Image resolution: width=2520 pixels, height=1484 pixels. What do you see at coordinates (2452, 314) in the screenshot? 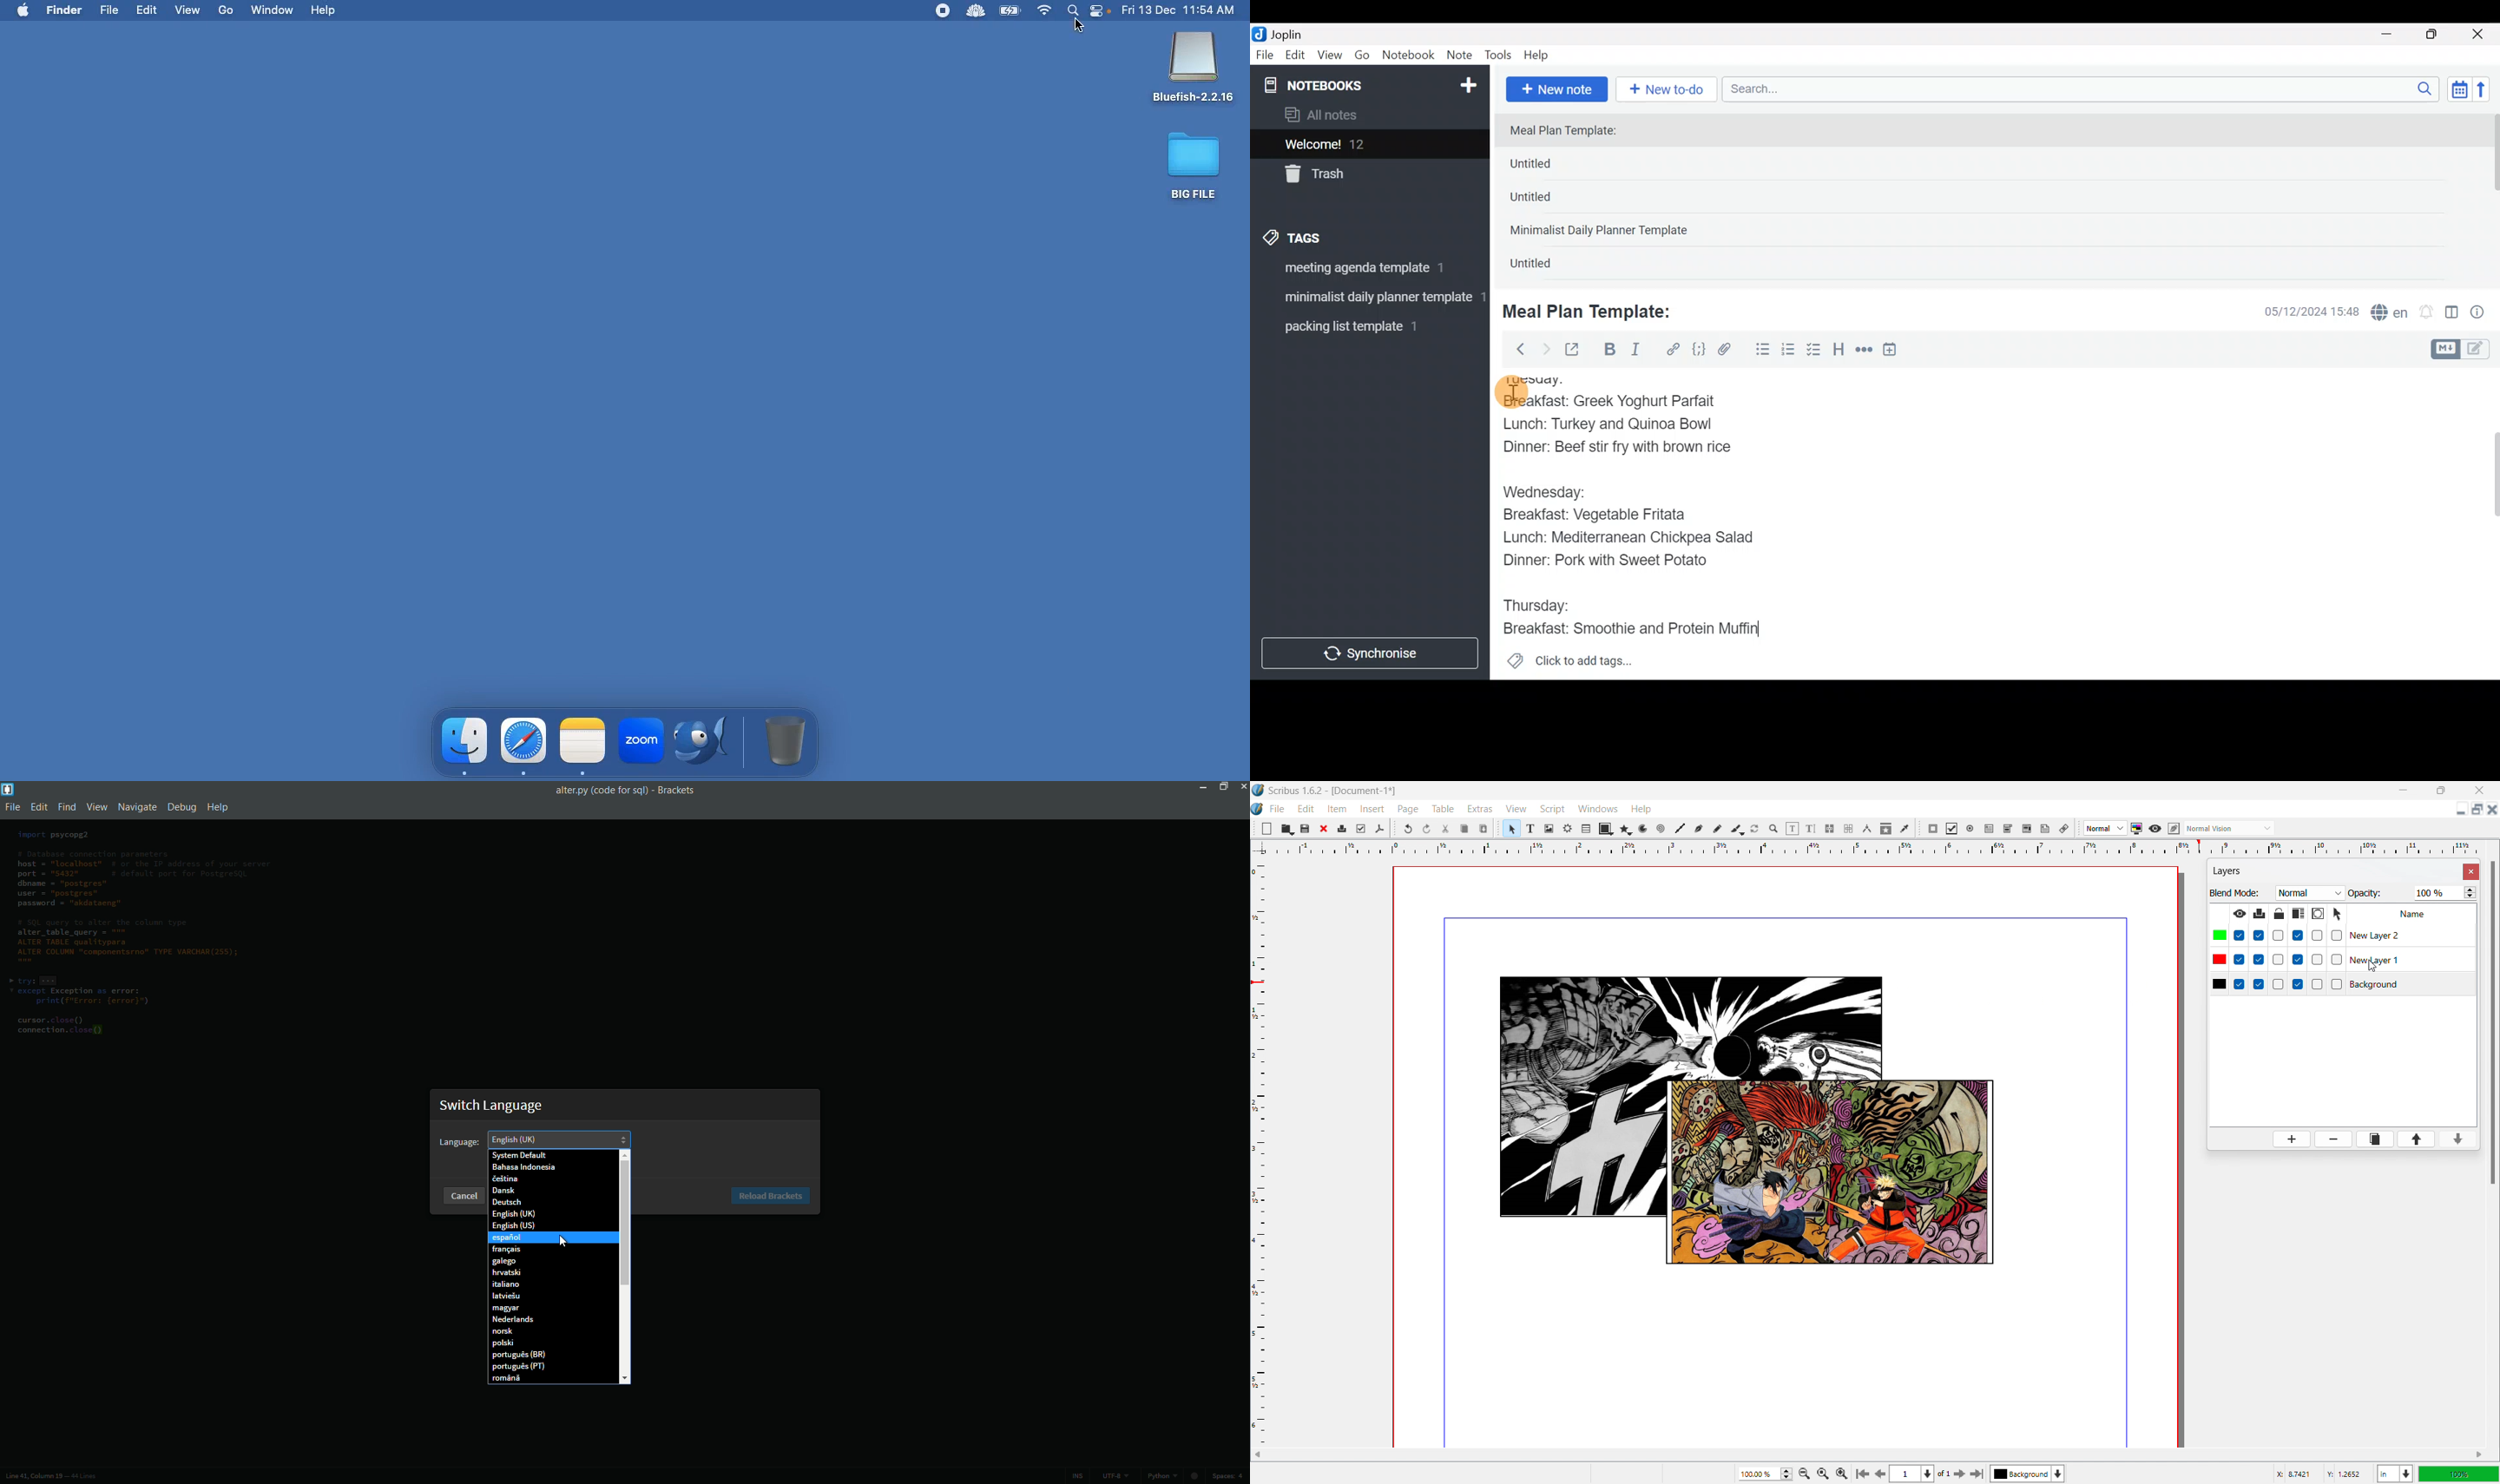
I see `Toggle editor layout` at bounding box center [2452, 314].